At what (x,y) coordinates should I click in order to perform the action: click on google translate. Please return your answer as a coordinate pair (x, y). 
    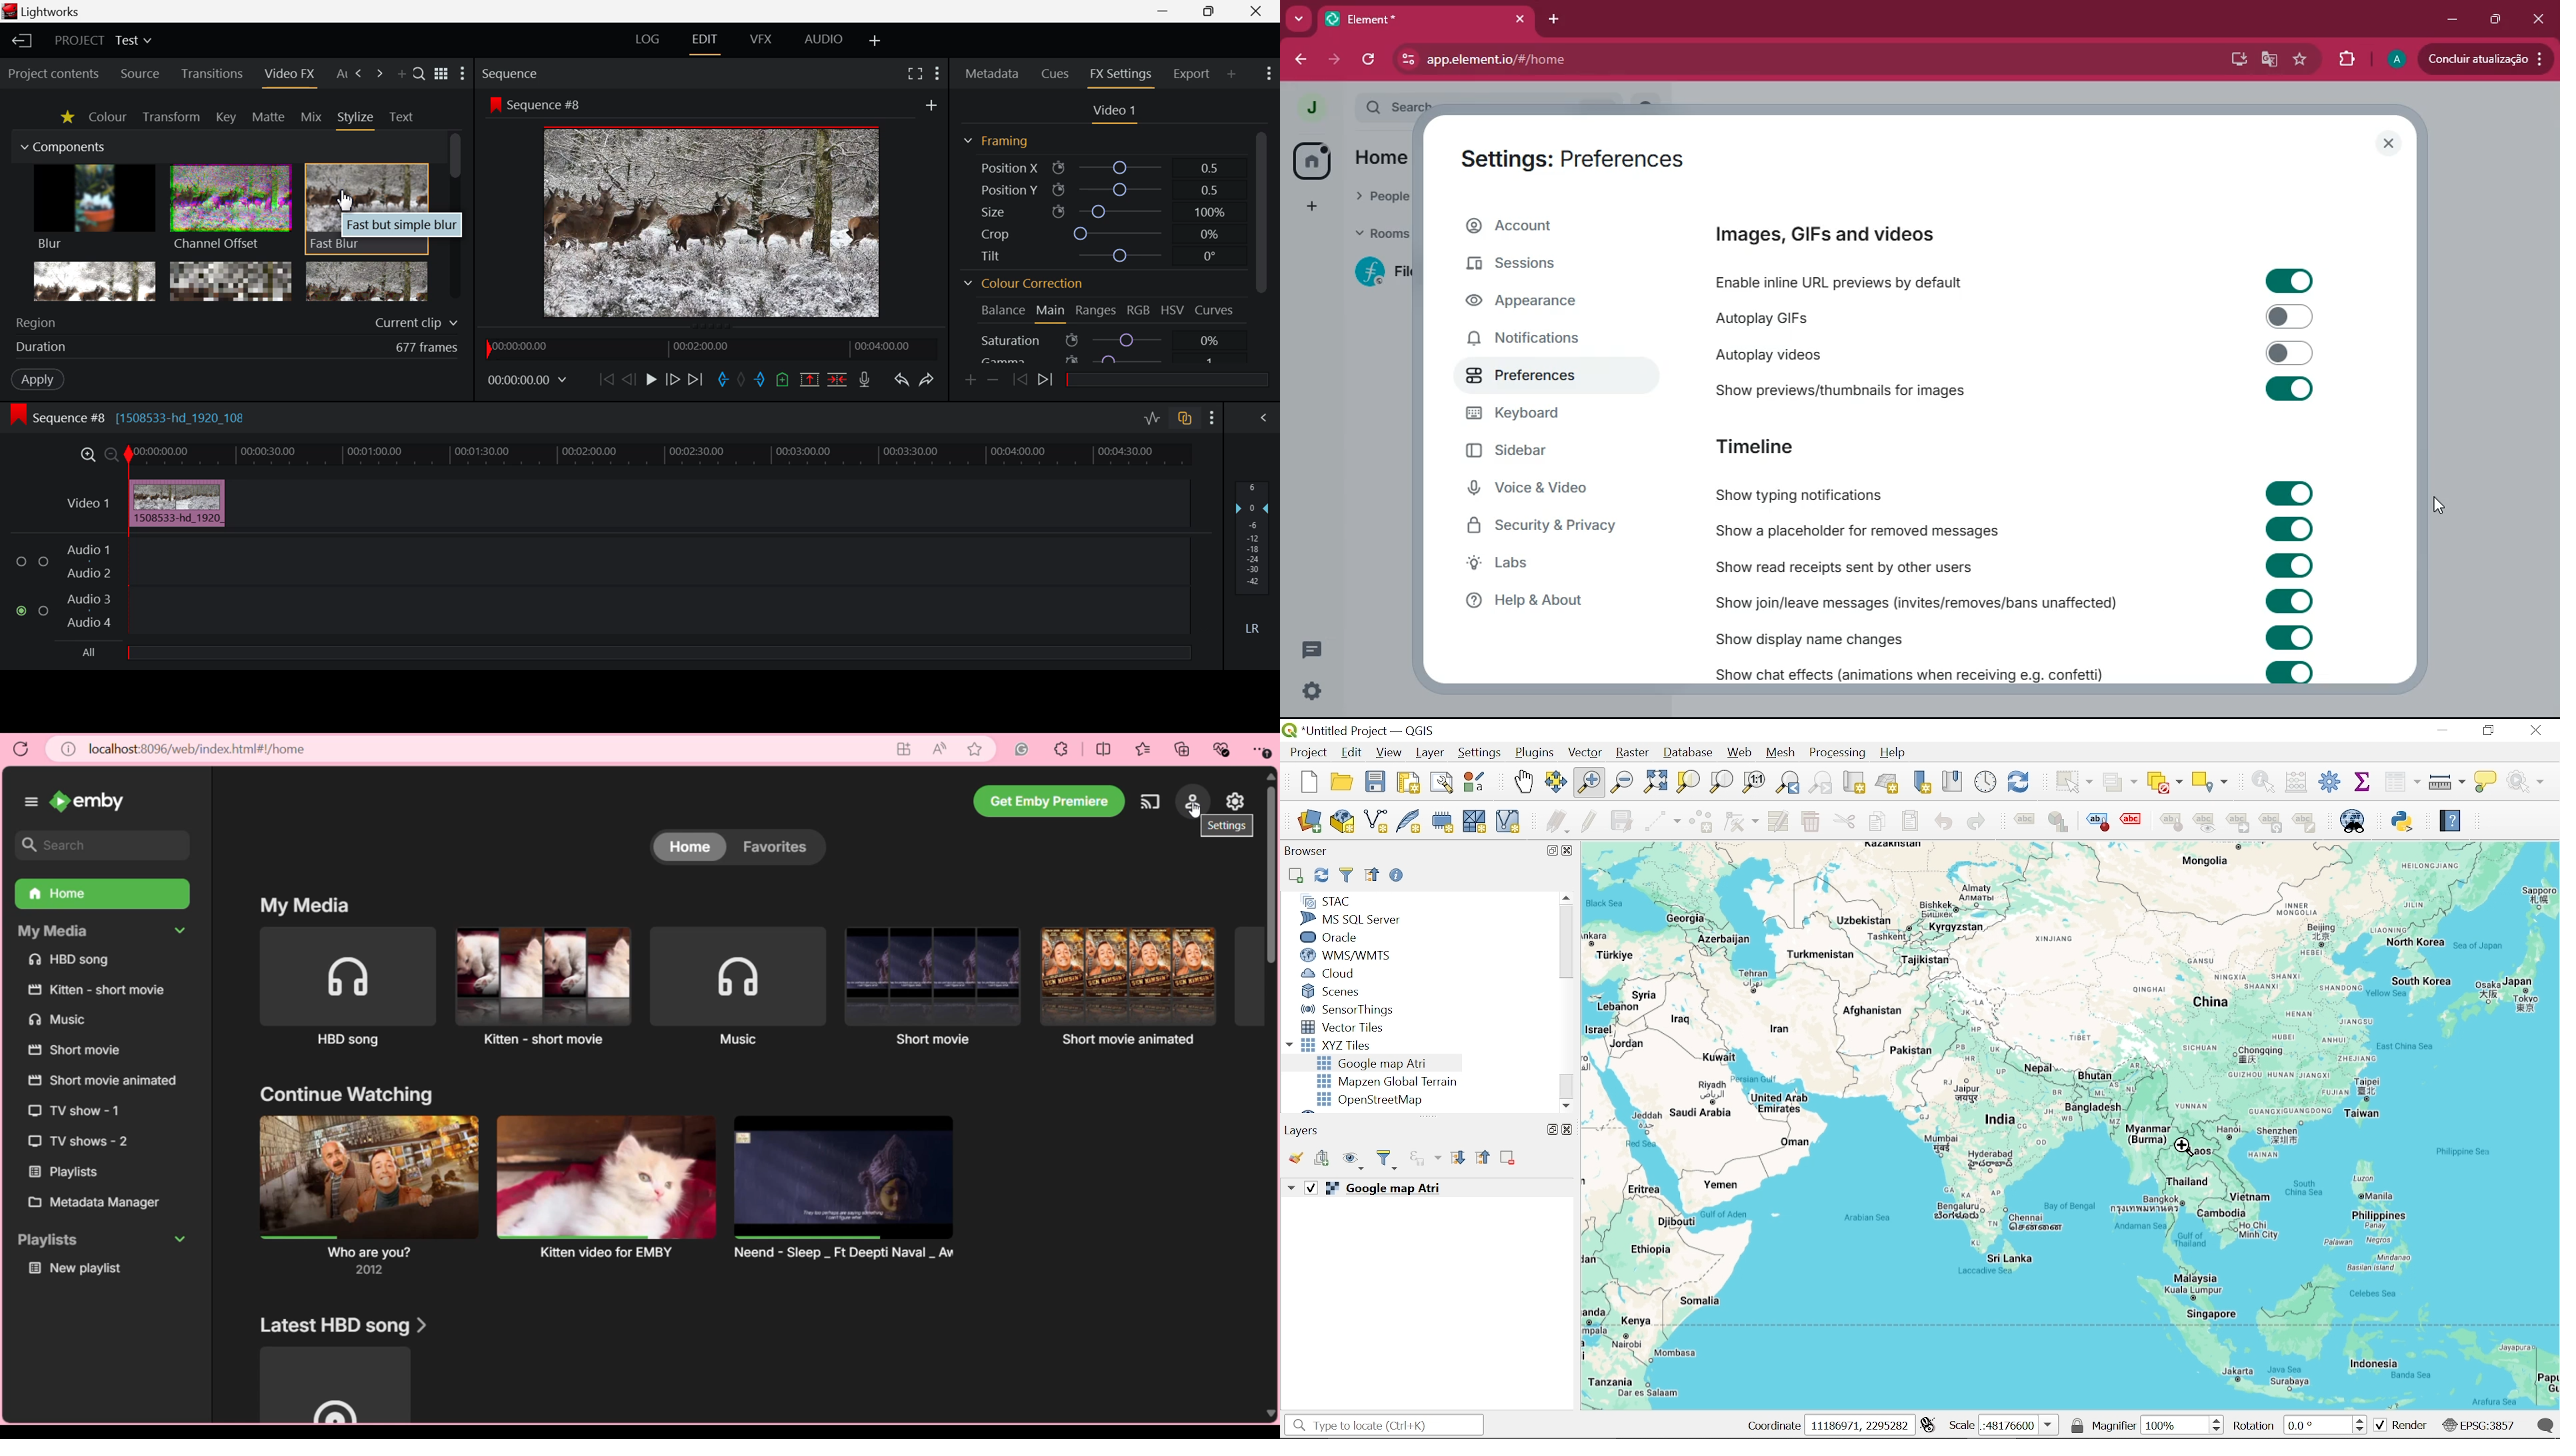
    Looking at the image, I should click on (2267, 61).